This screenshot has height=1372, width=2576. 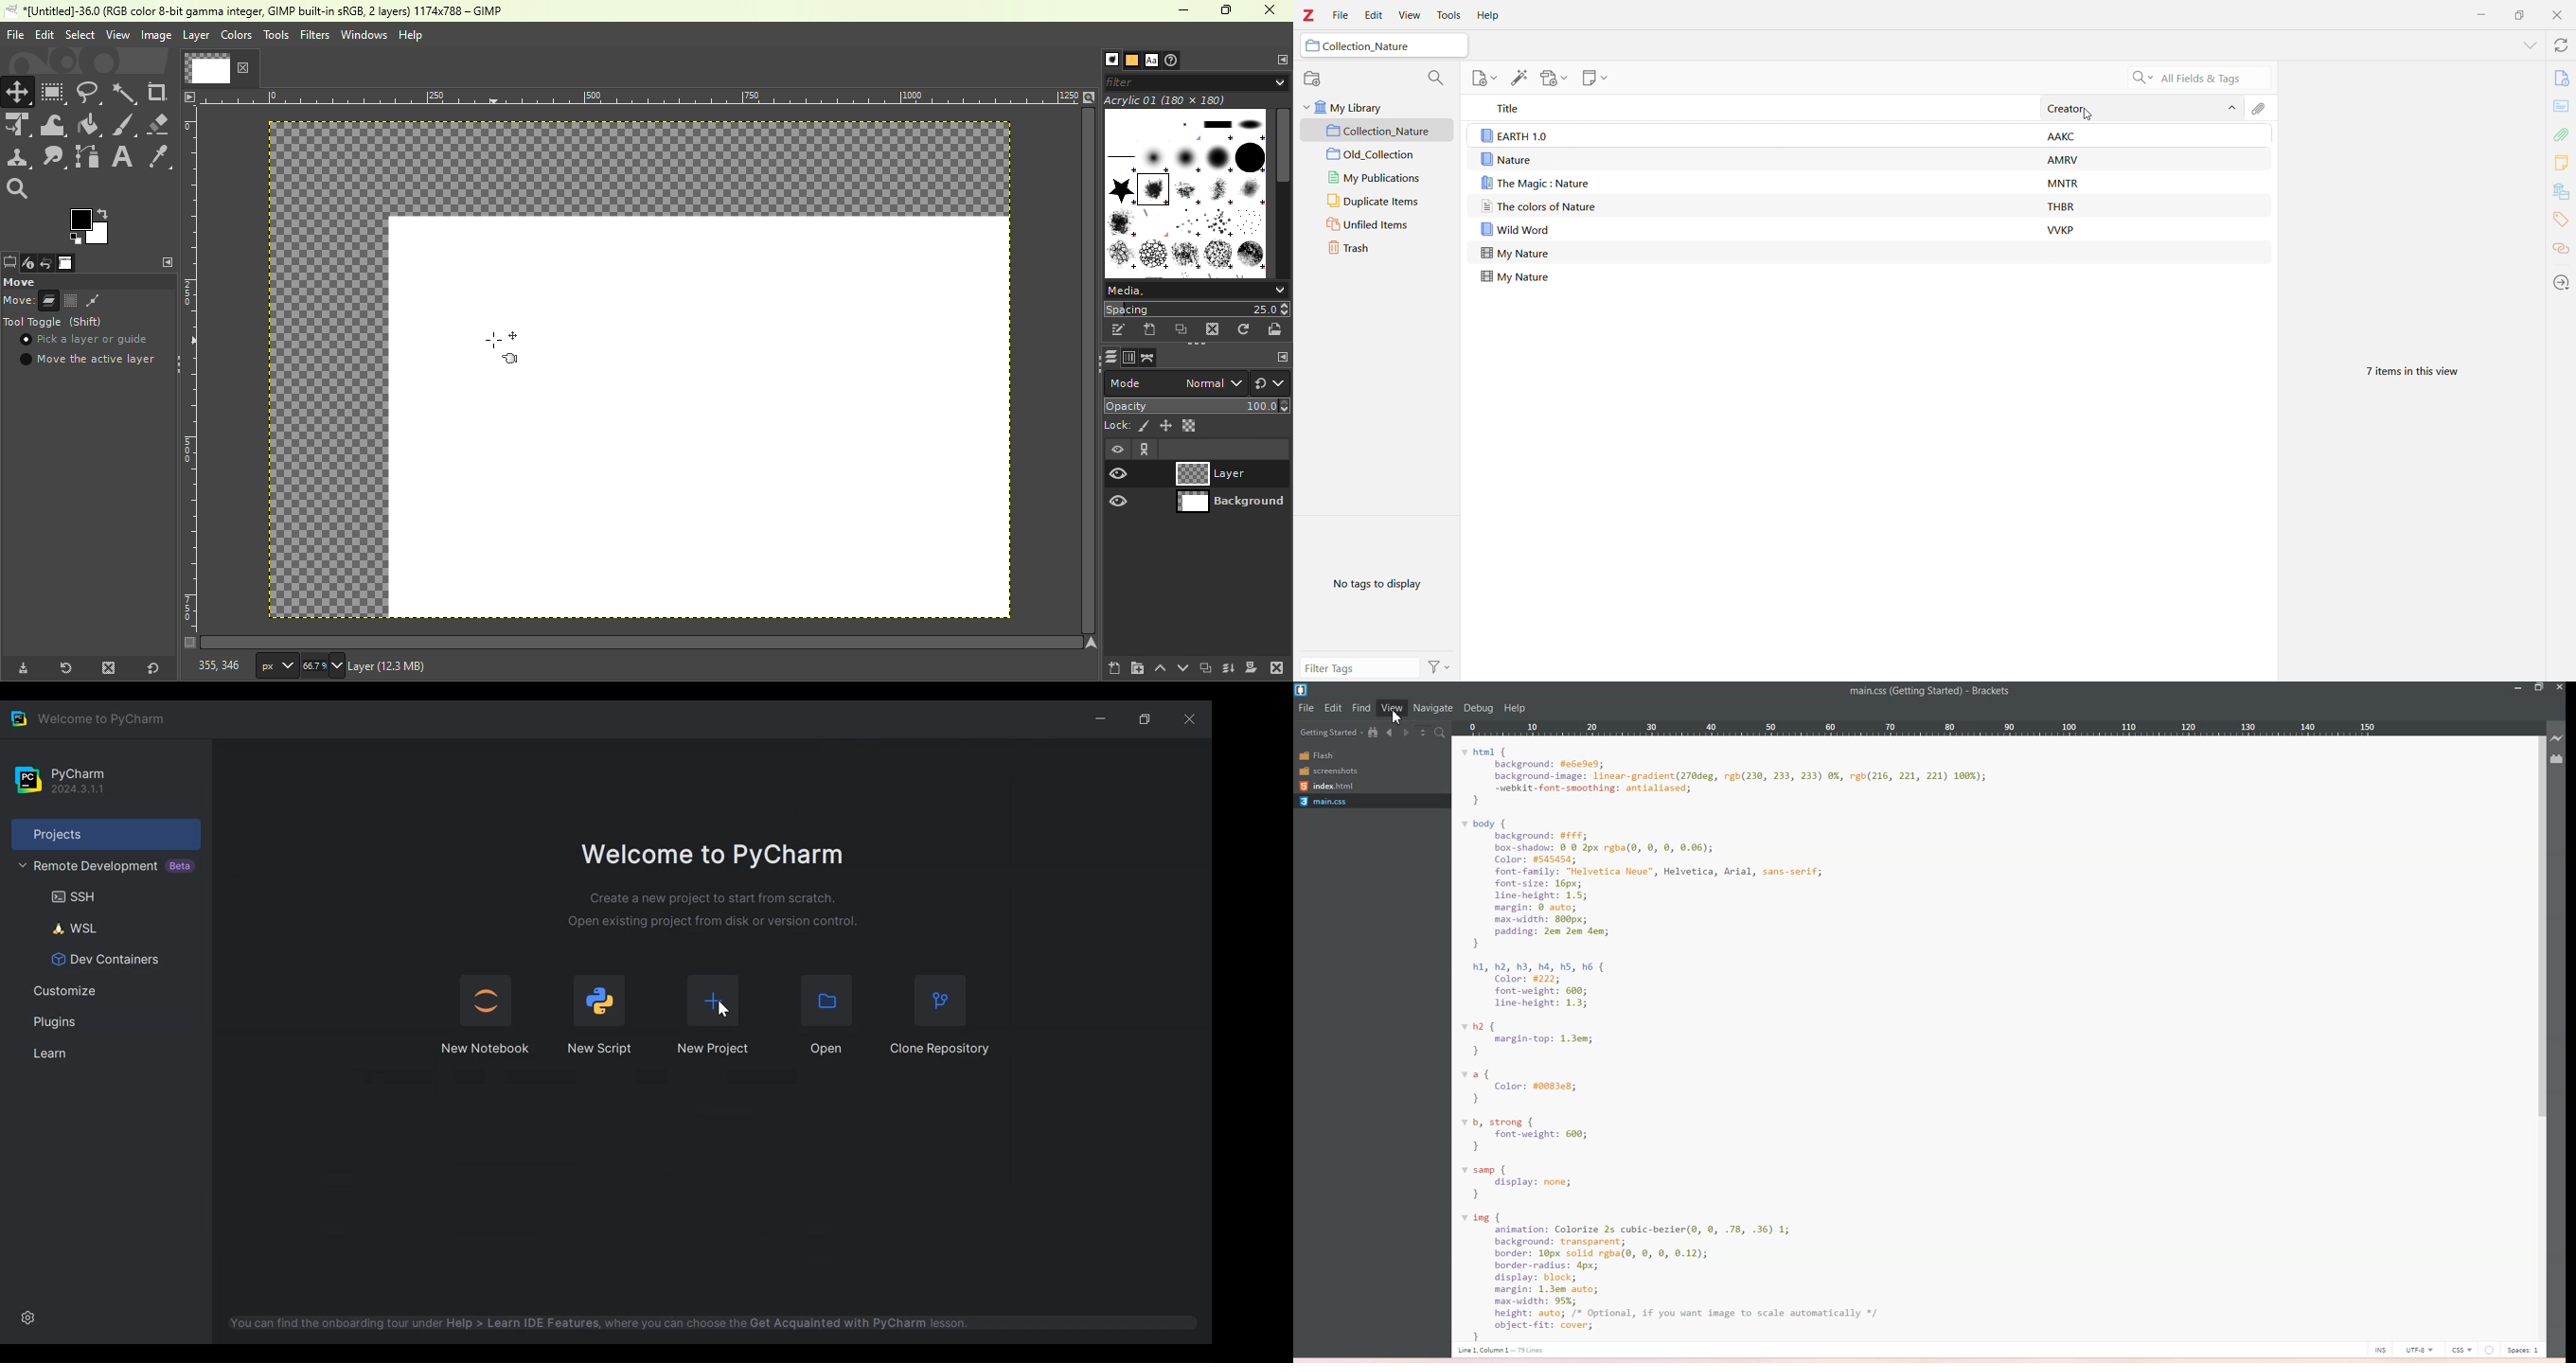 What do you see at coordinates (713, 1001) in the screenshot?
I see `Add` at bounding box center [713, 1001].